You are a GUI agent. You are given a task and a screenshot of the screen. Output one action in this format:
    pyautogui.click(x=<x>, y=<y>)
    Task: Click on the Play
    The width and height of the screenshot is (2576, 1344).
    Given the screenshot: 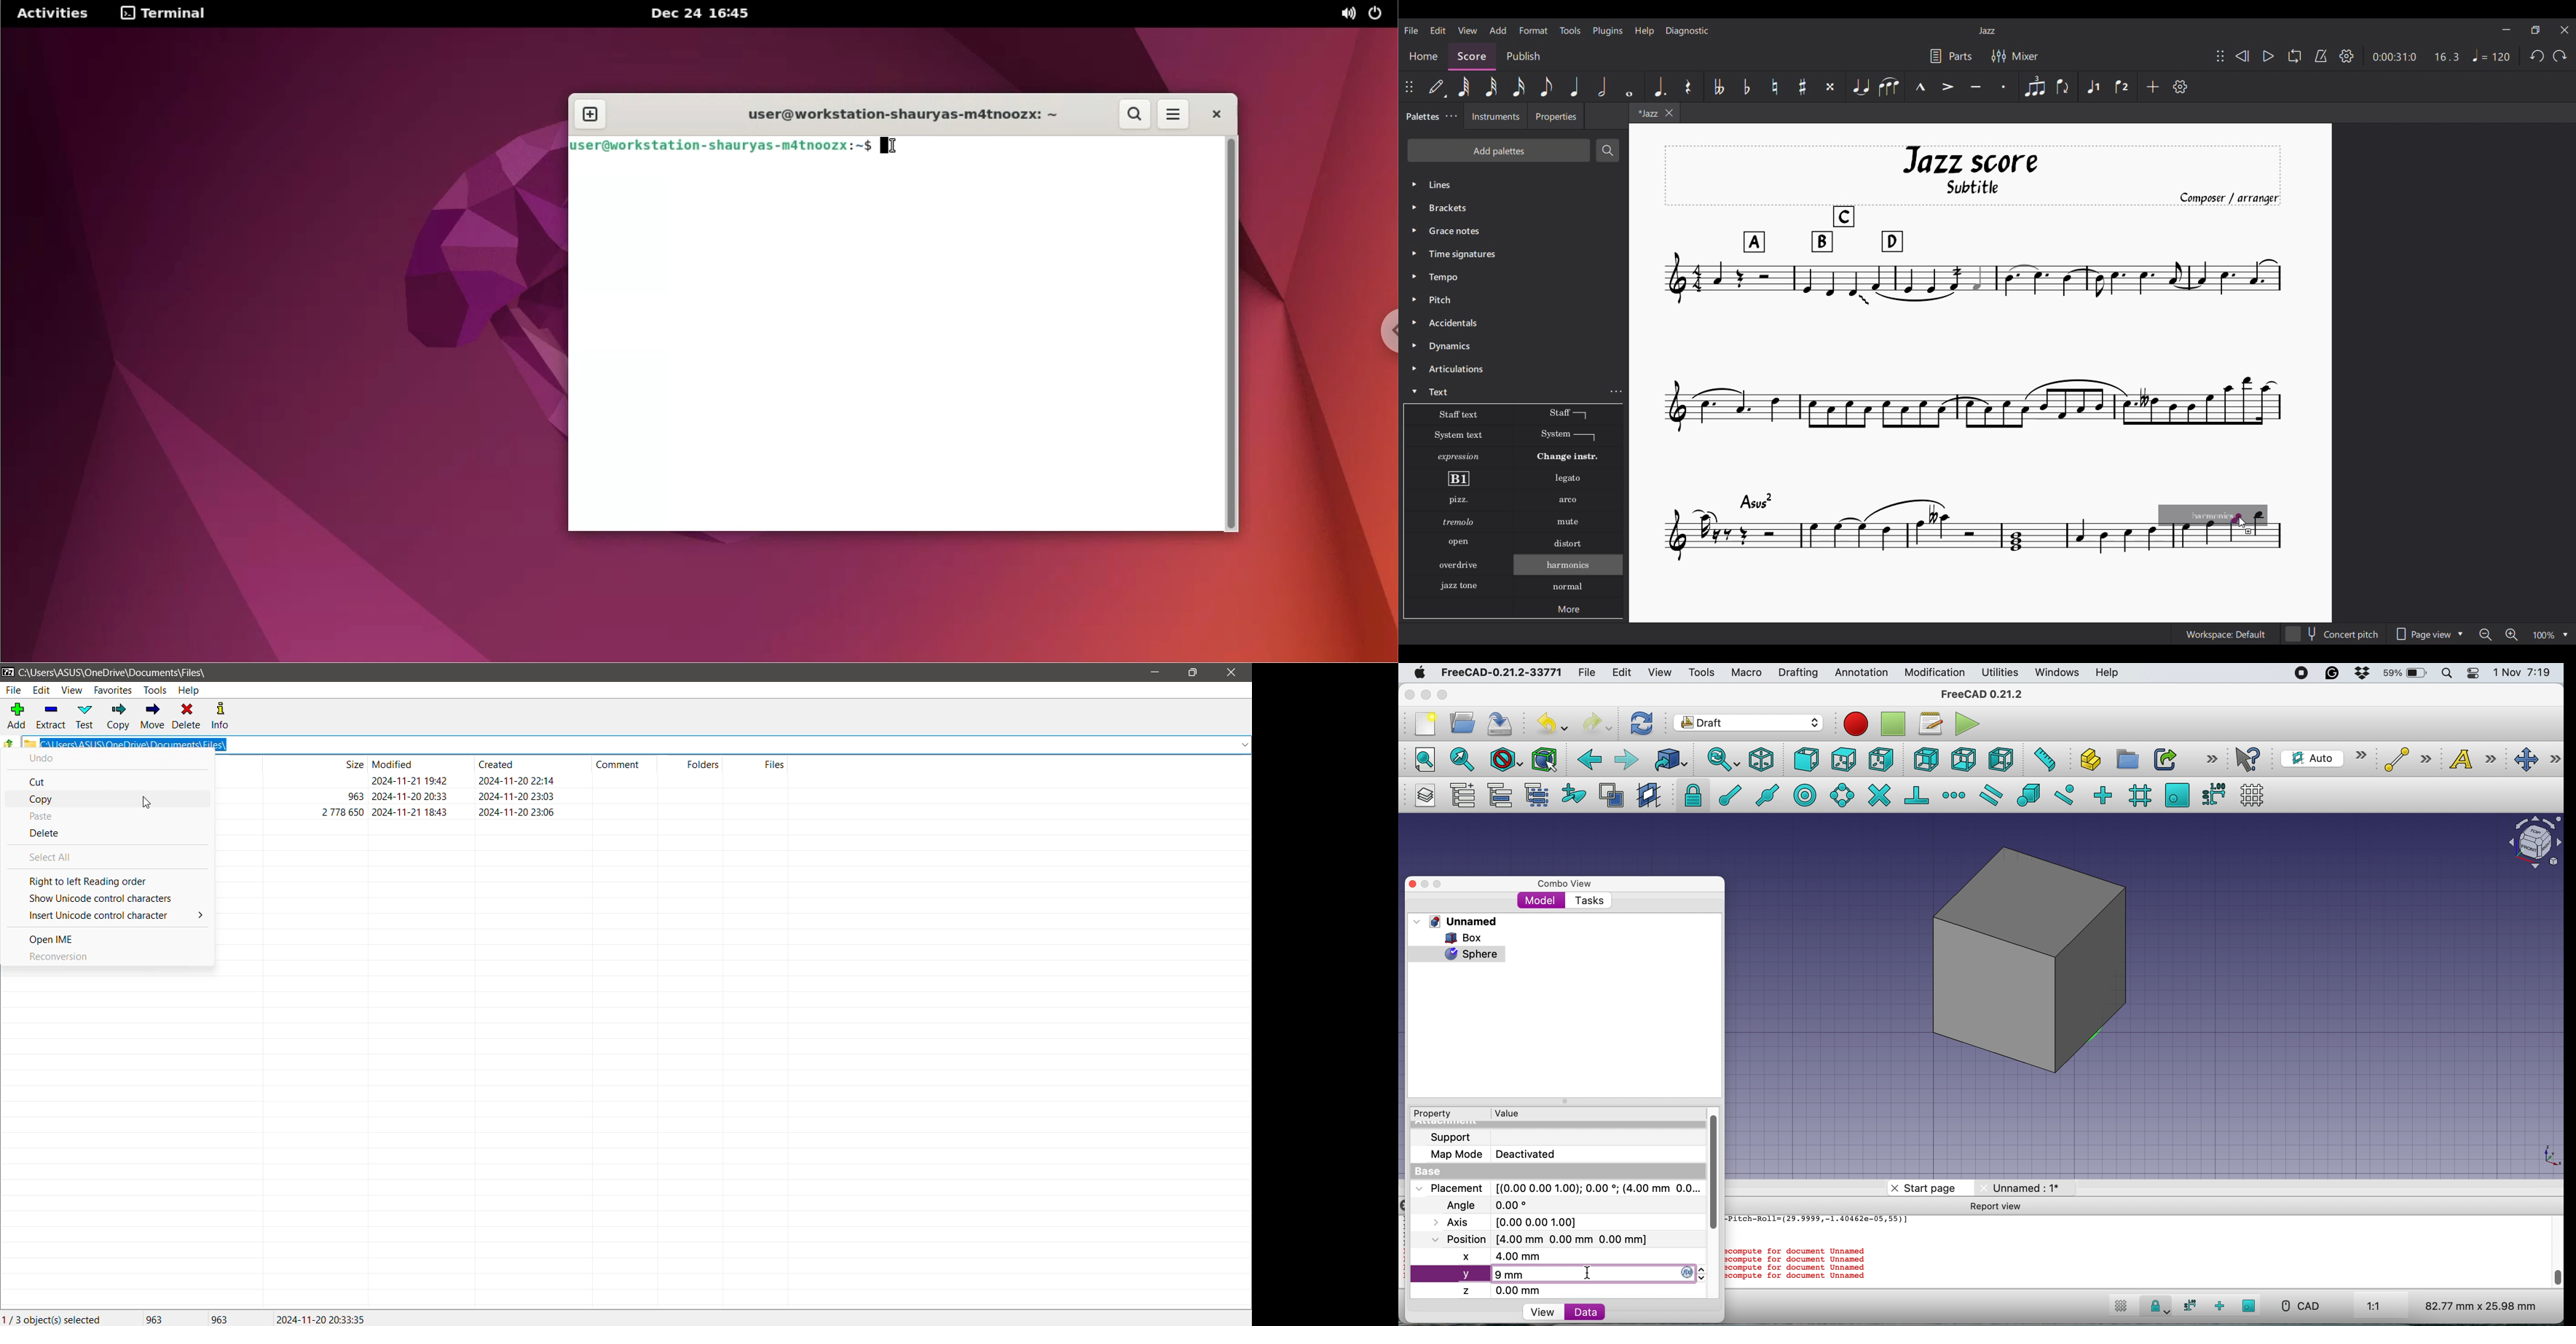 What is the action you would take?
    pyautogui.click(x=2269, y=56)
    